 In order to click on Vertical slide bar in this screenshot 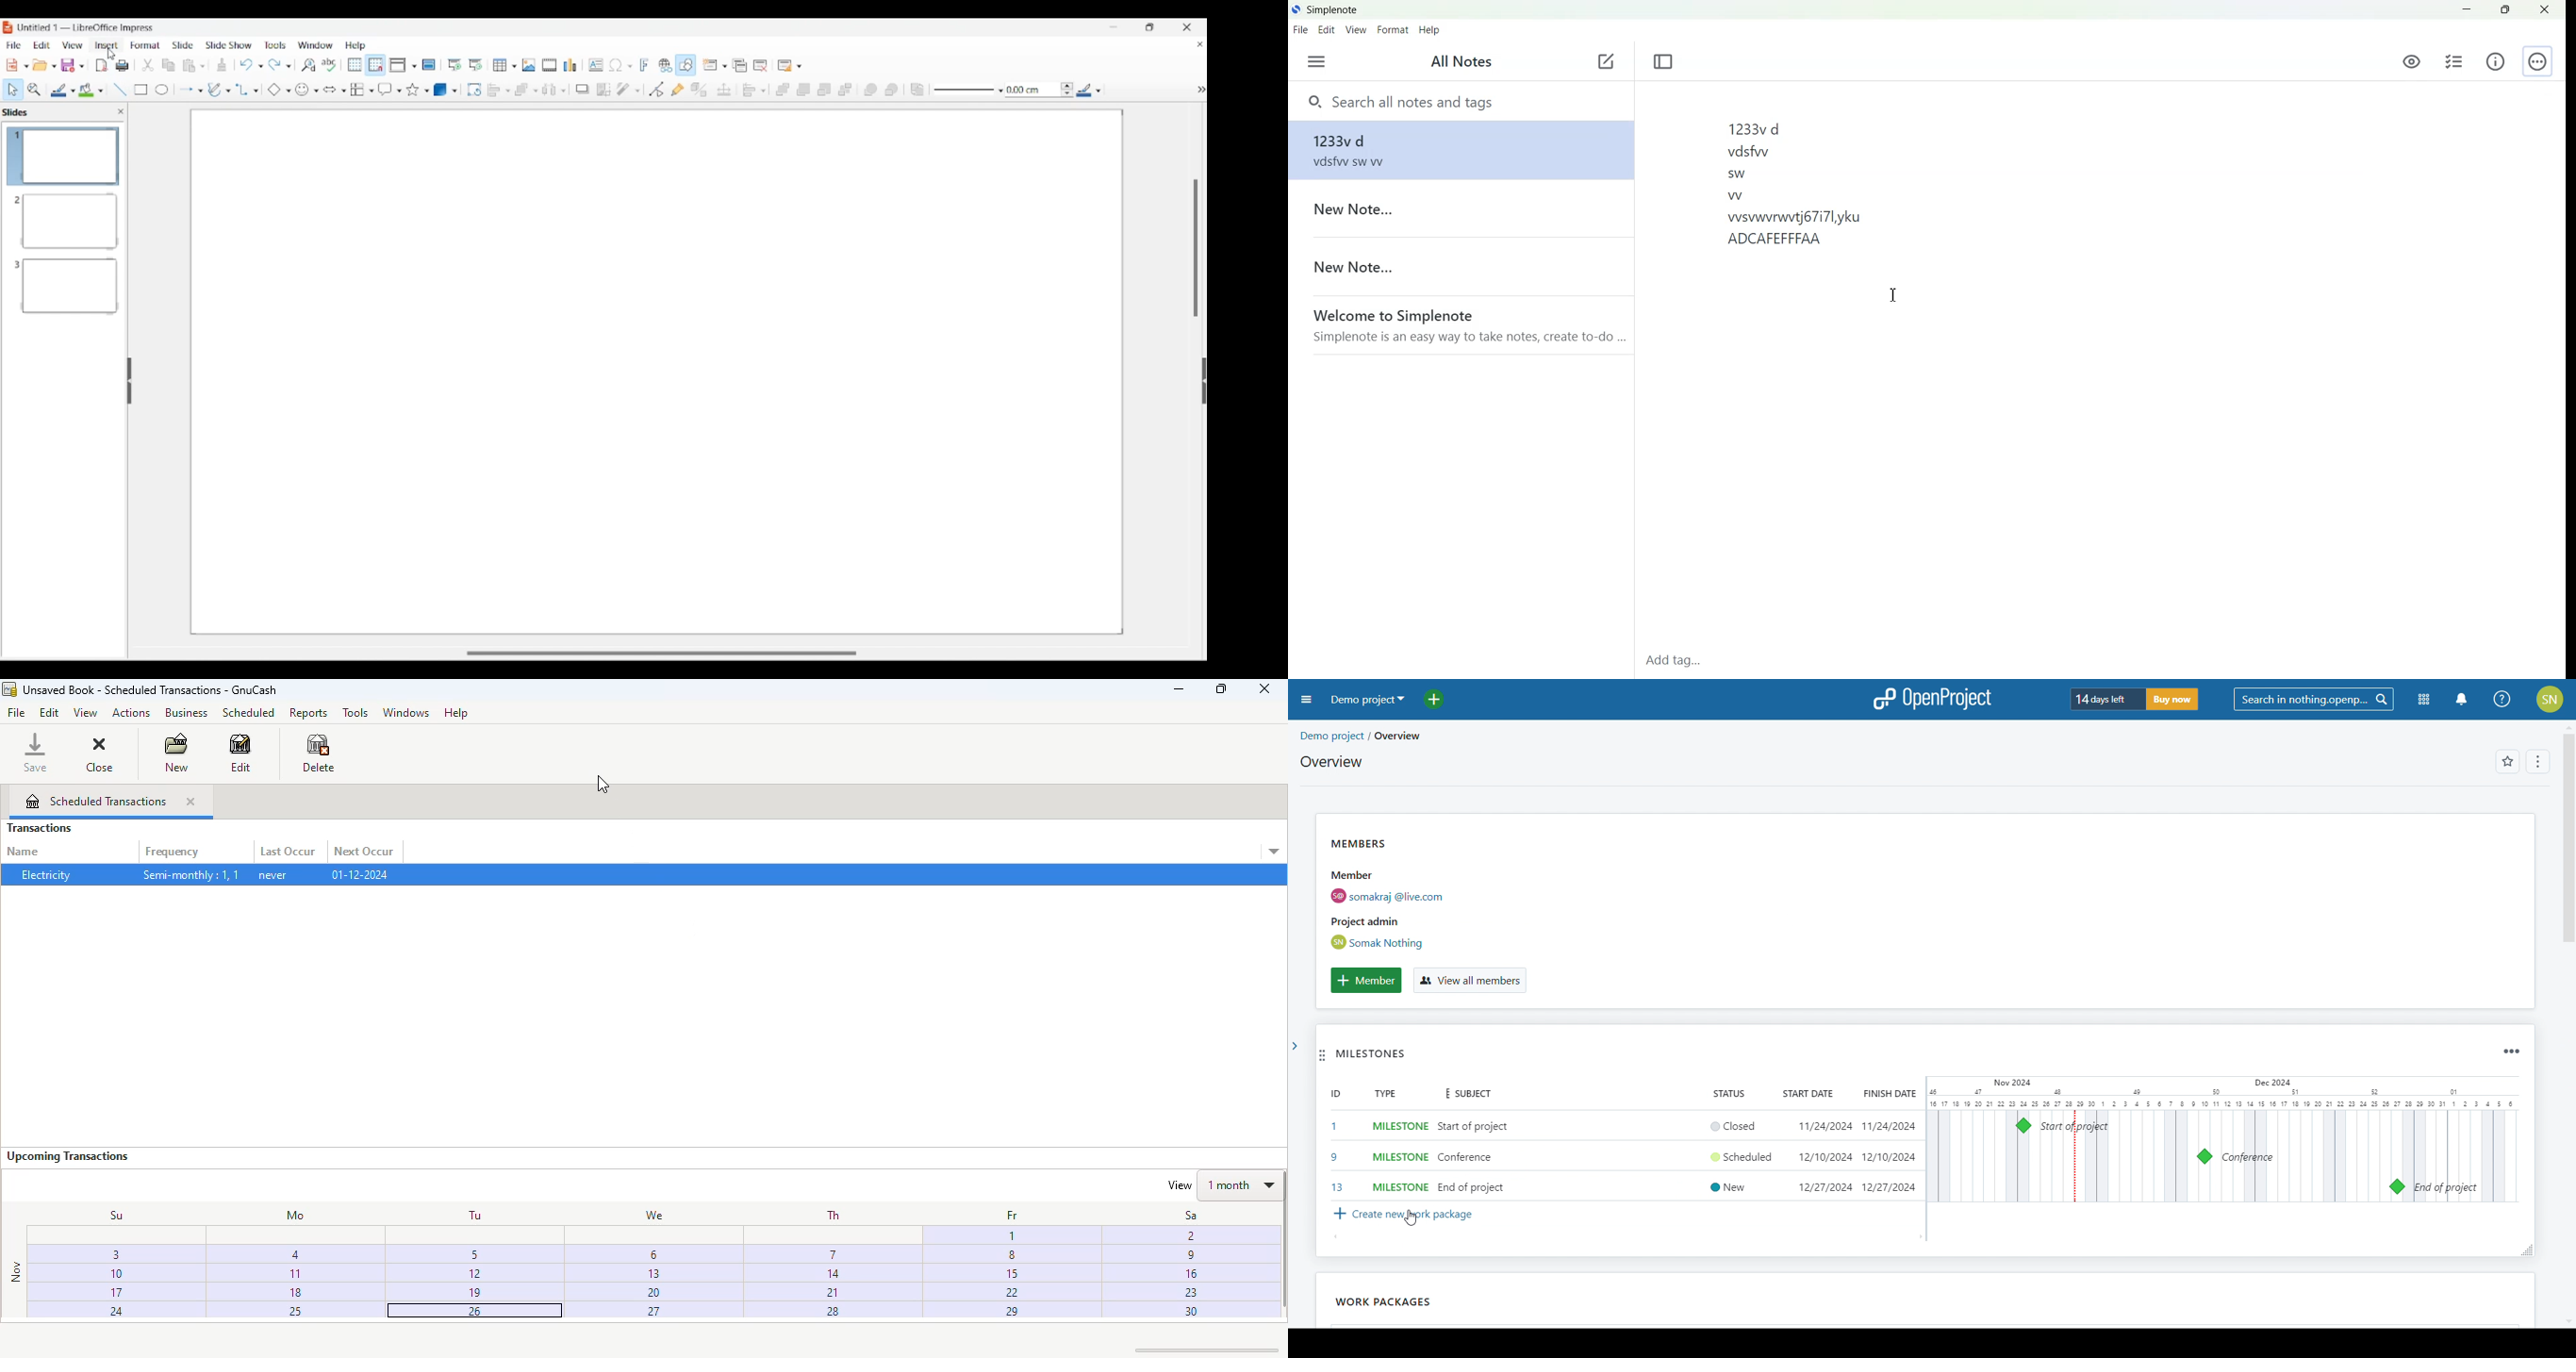, I will do `click(1196, 248)`.